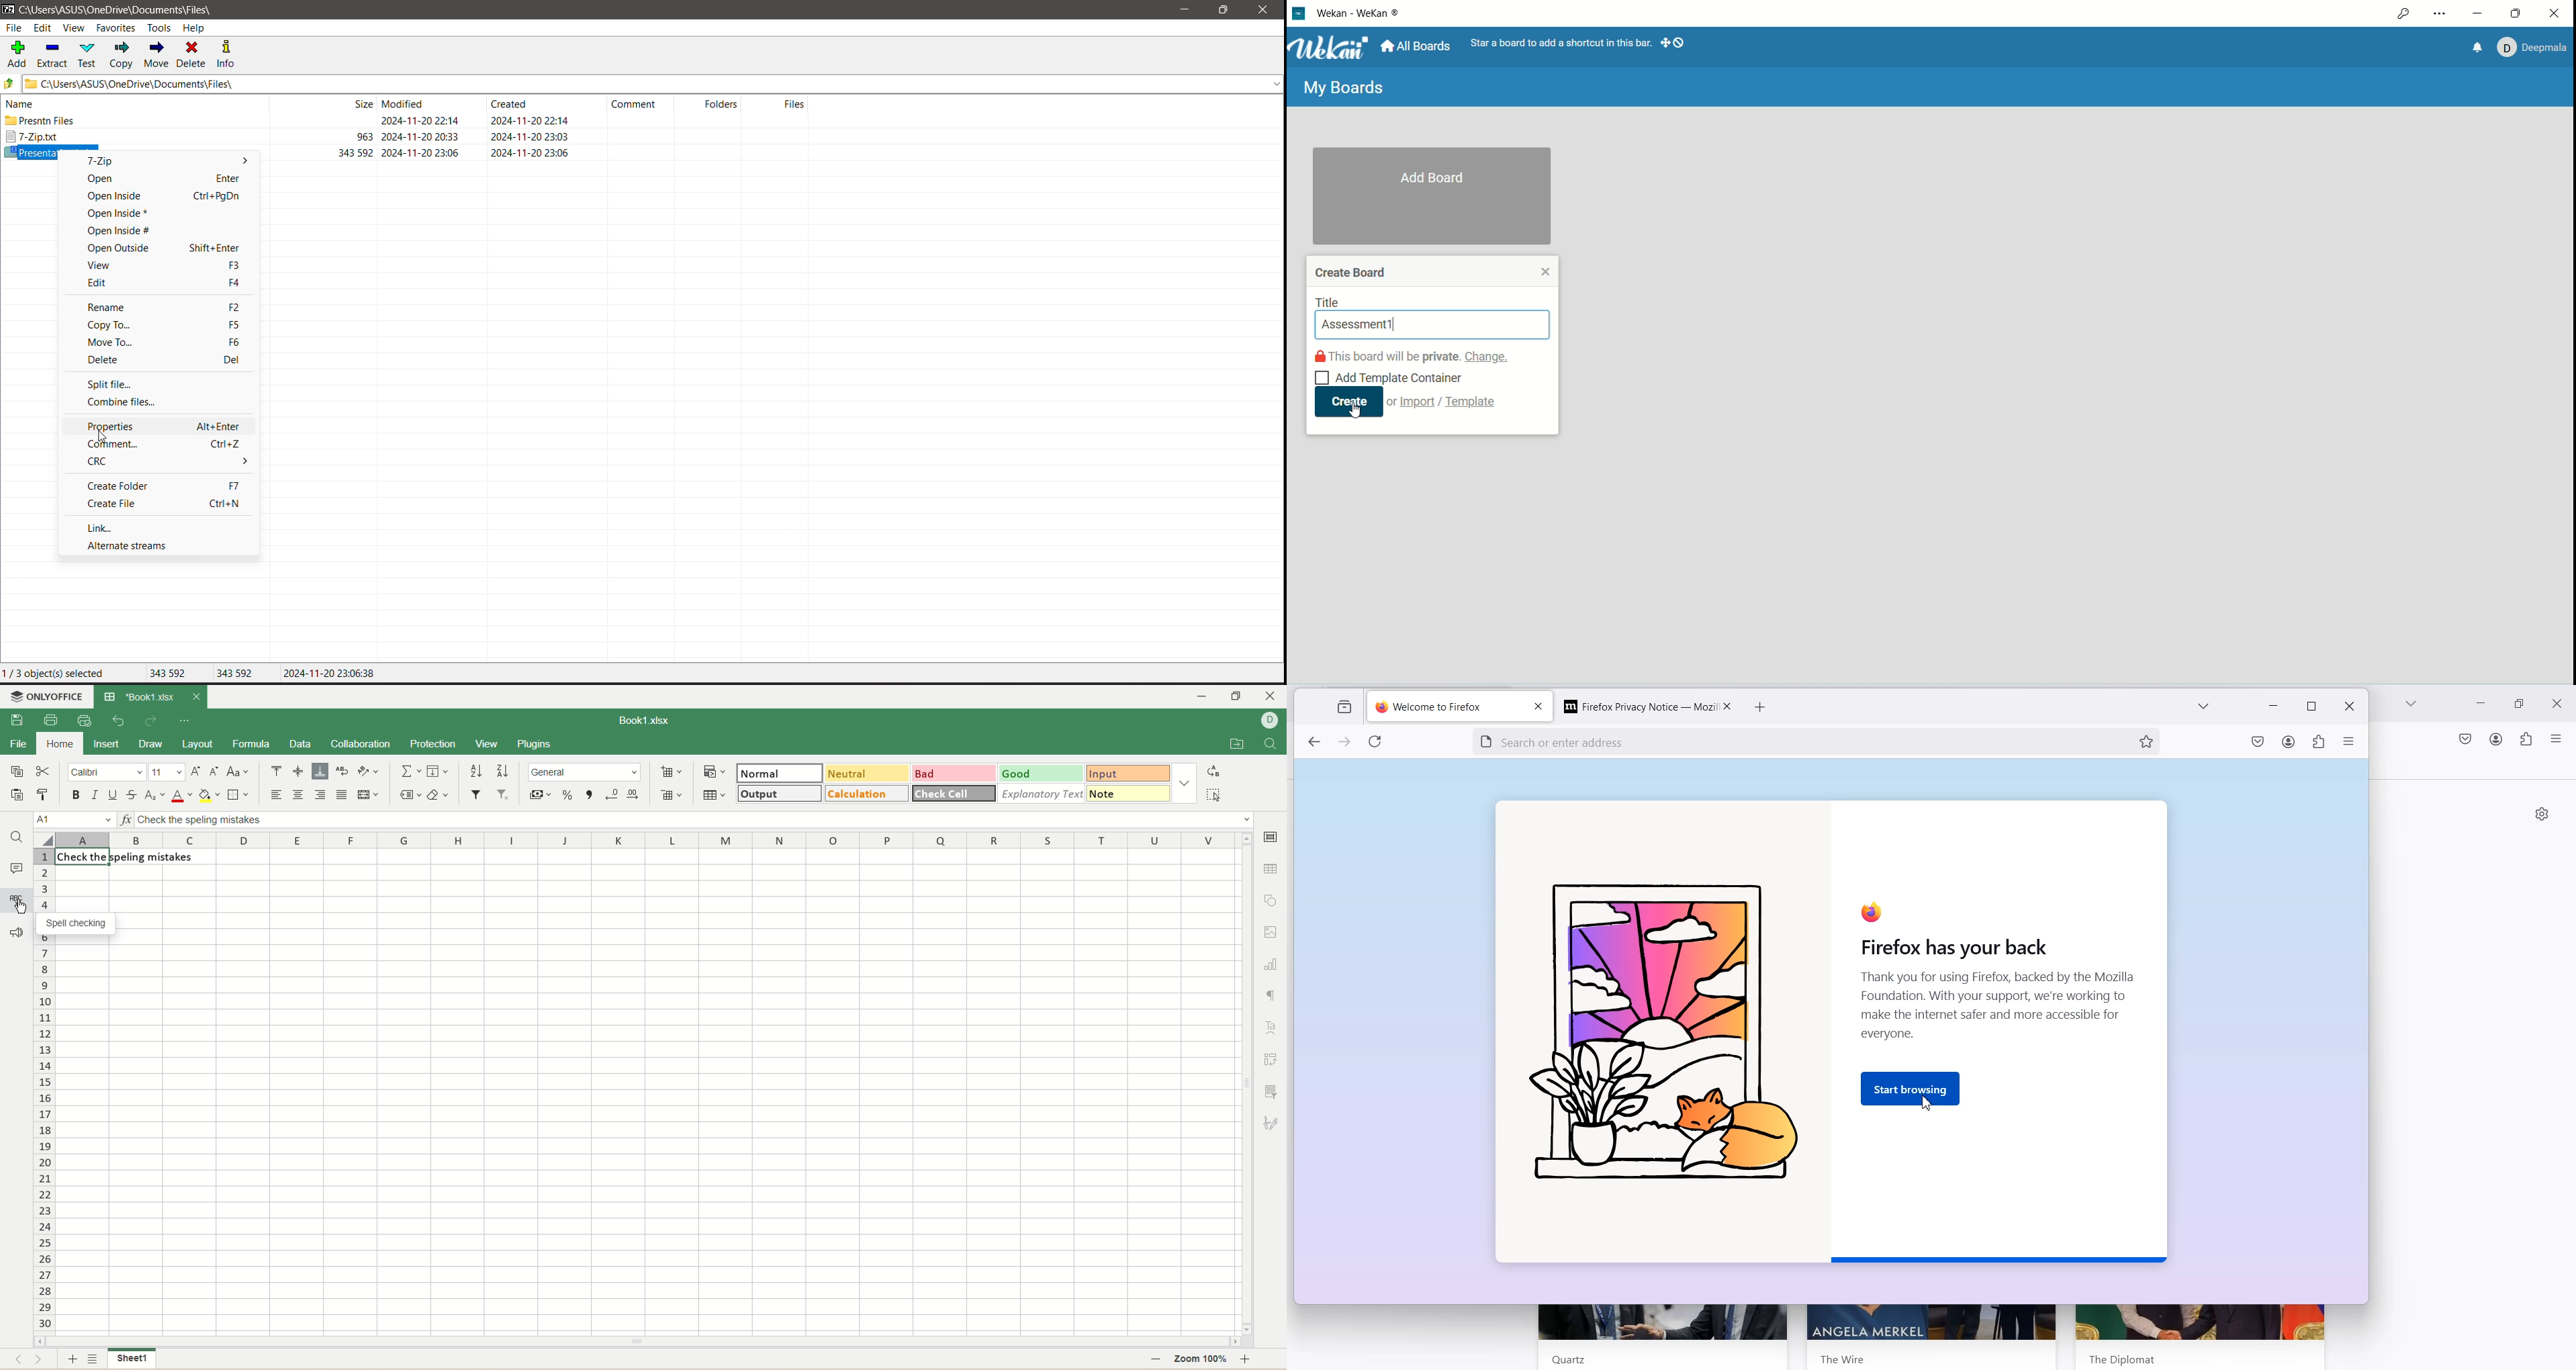  What do you see at coordinates (2275, 707) in the screenshot?
I see `minimize` at bounding box center [2275, 707].